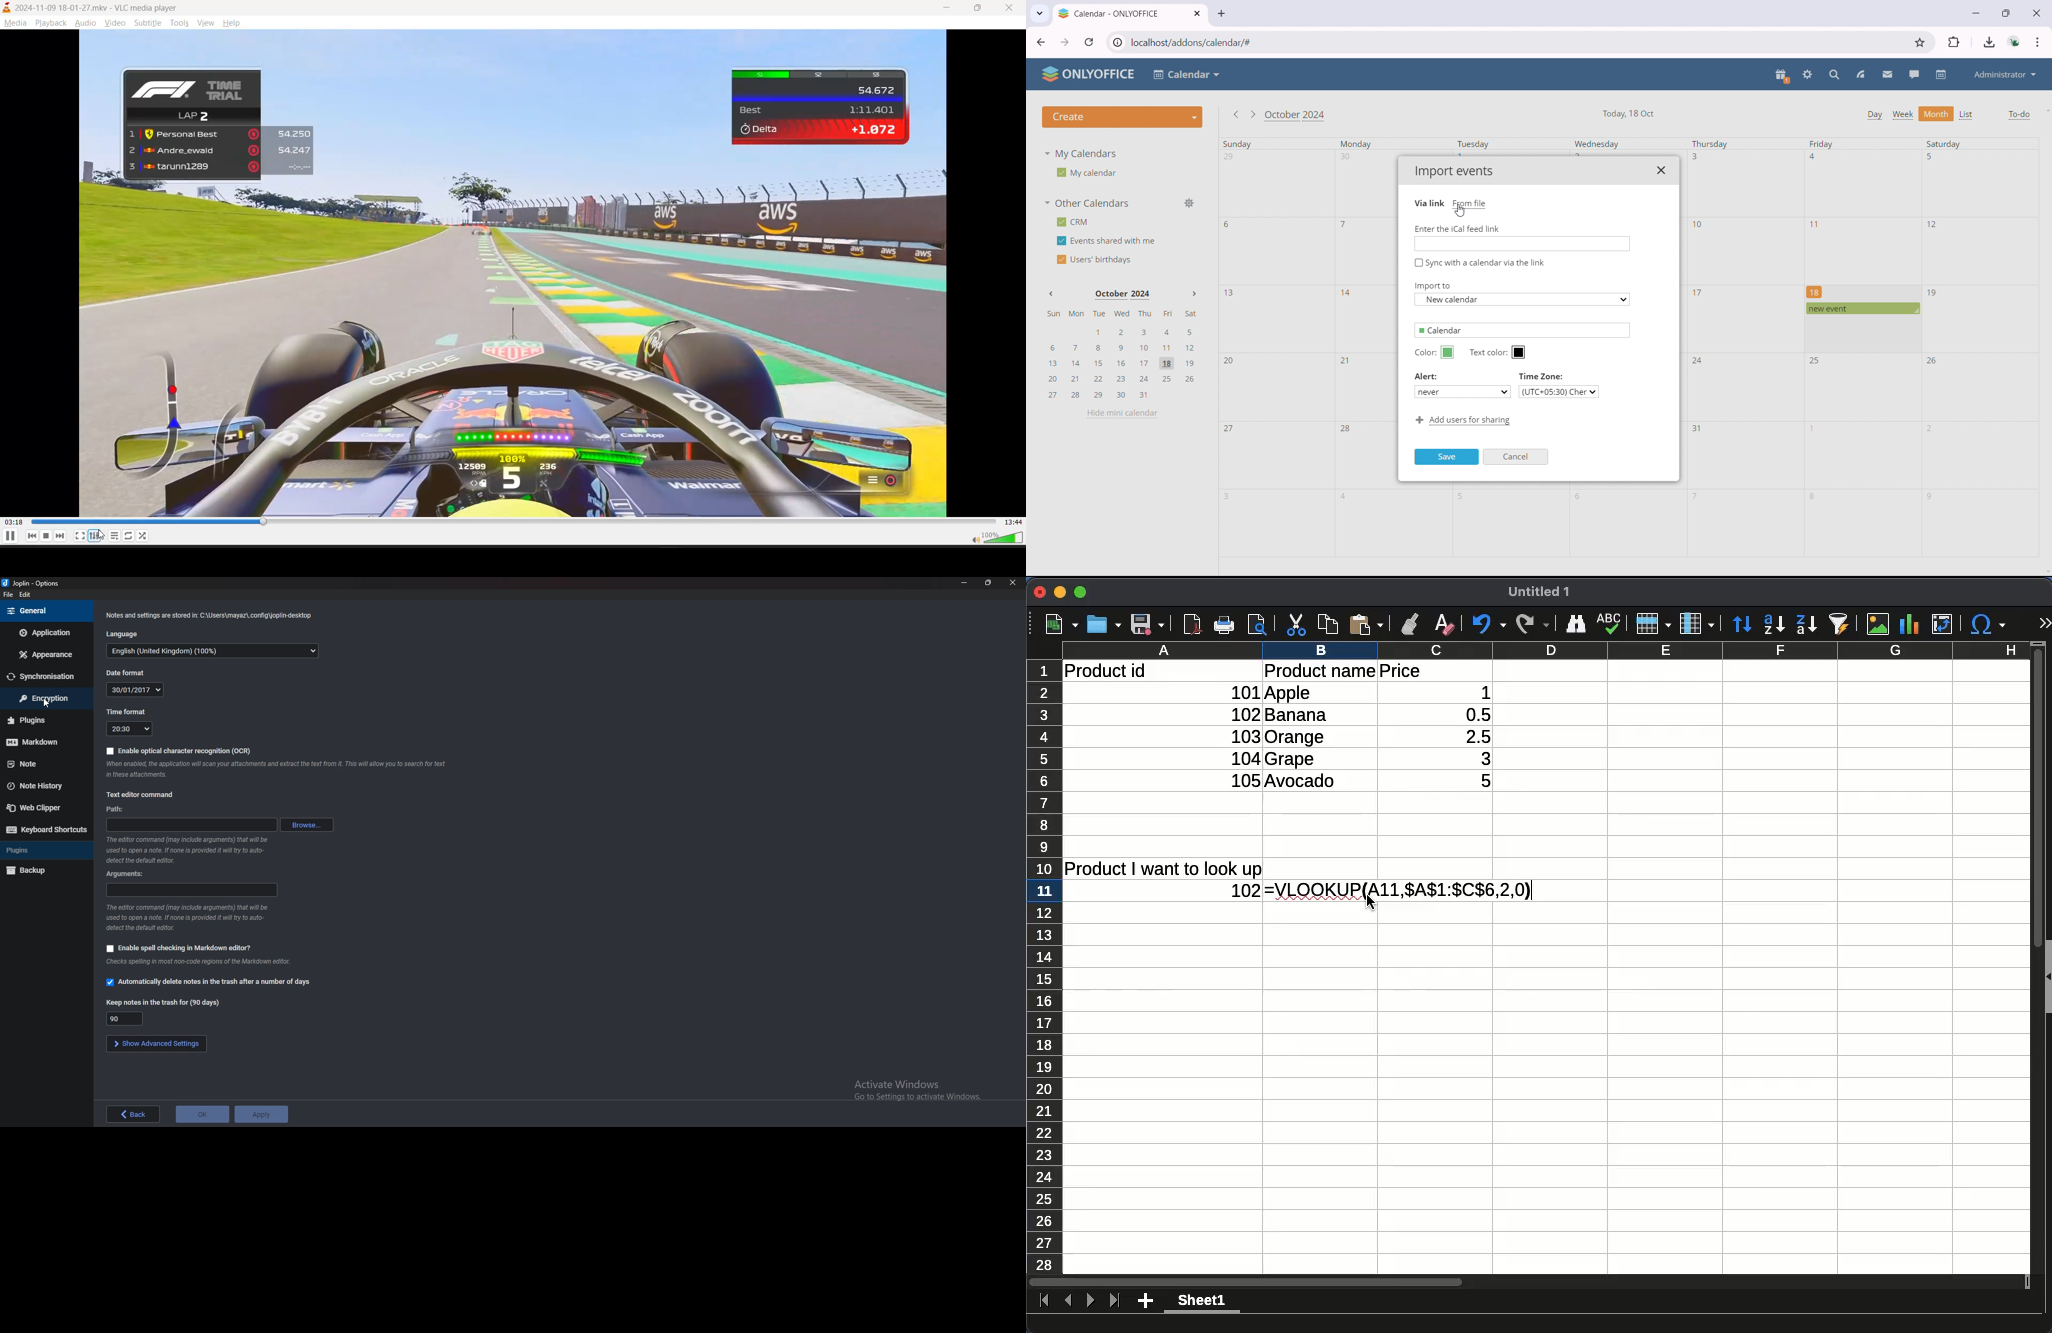 The height and width of the screenshot is (1344, 2072). Describe the element at coordinates (43, 632) in the screenshot. I see `application` at that location.